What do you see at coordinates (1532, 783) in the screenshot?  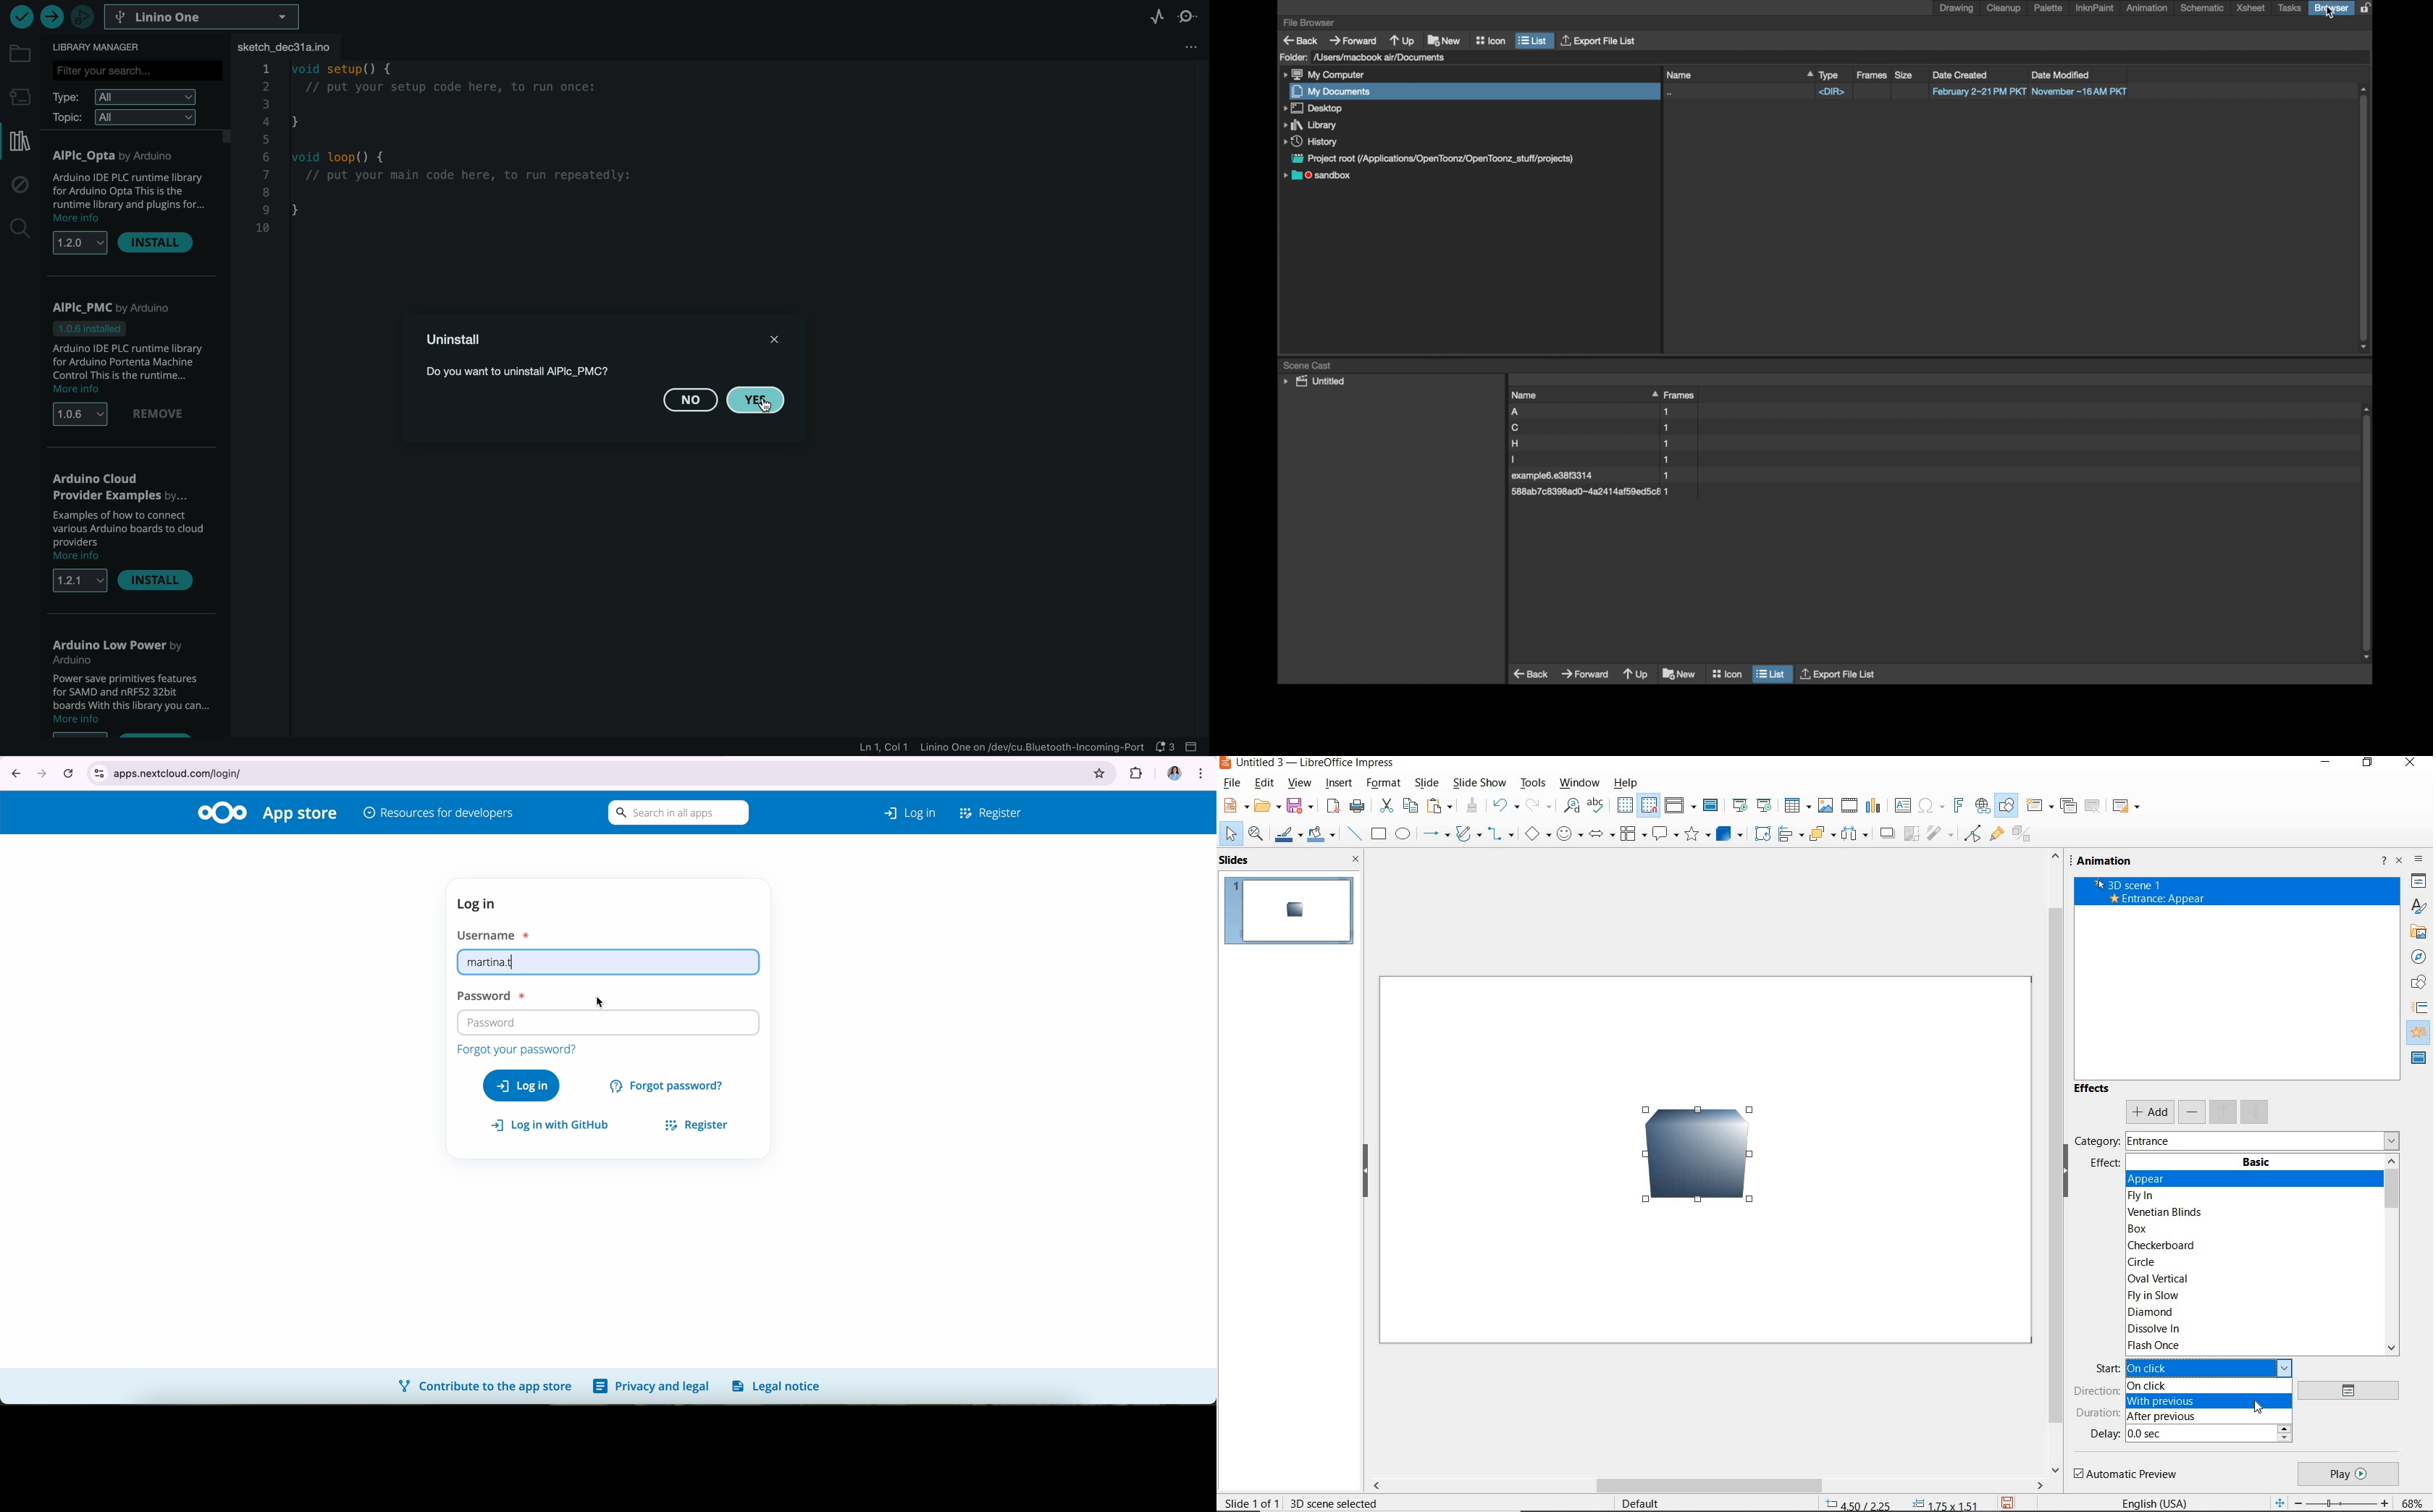 I see `tools` at bounding box center [1532, 783].